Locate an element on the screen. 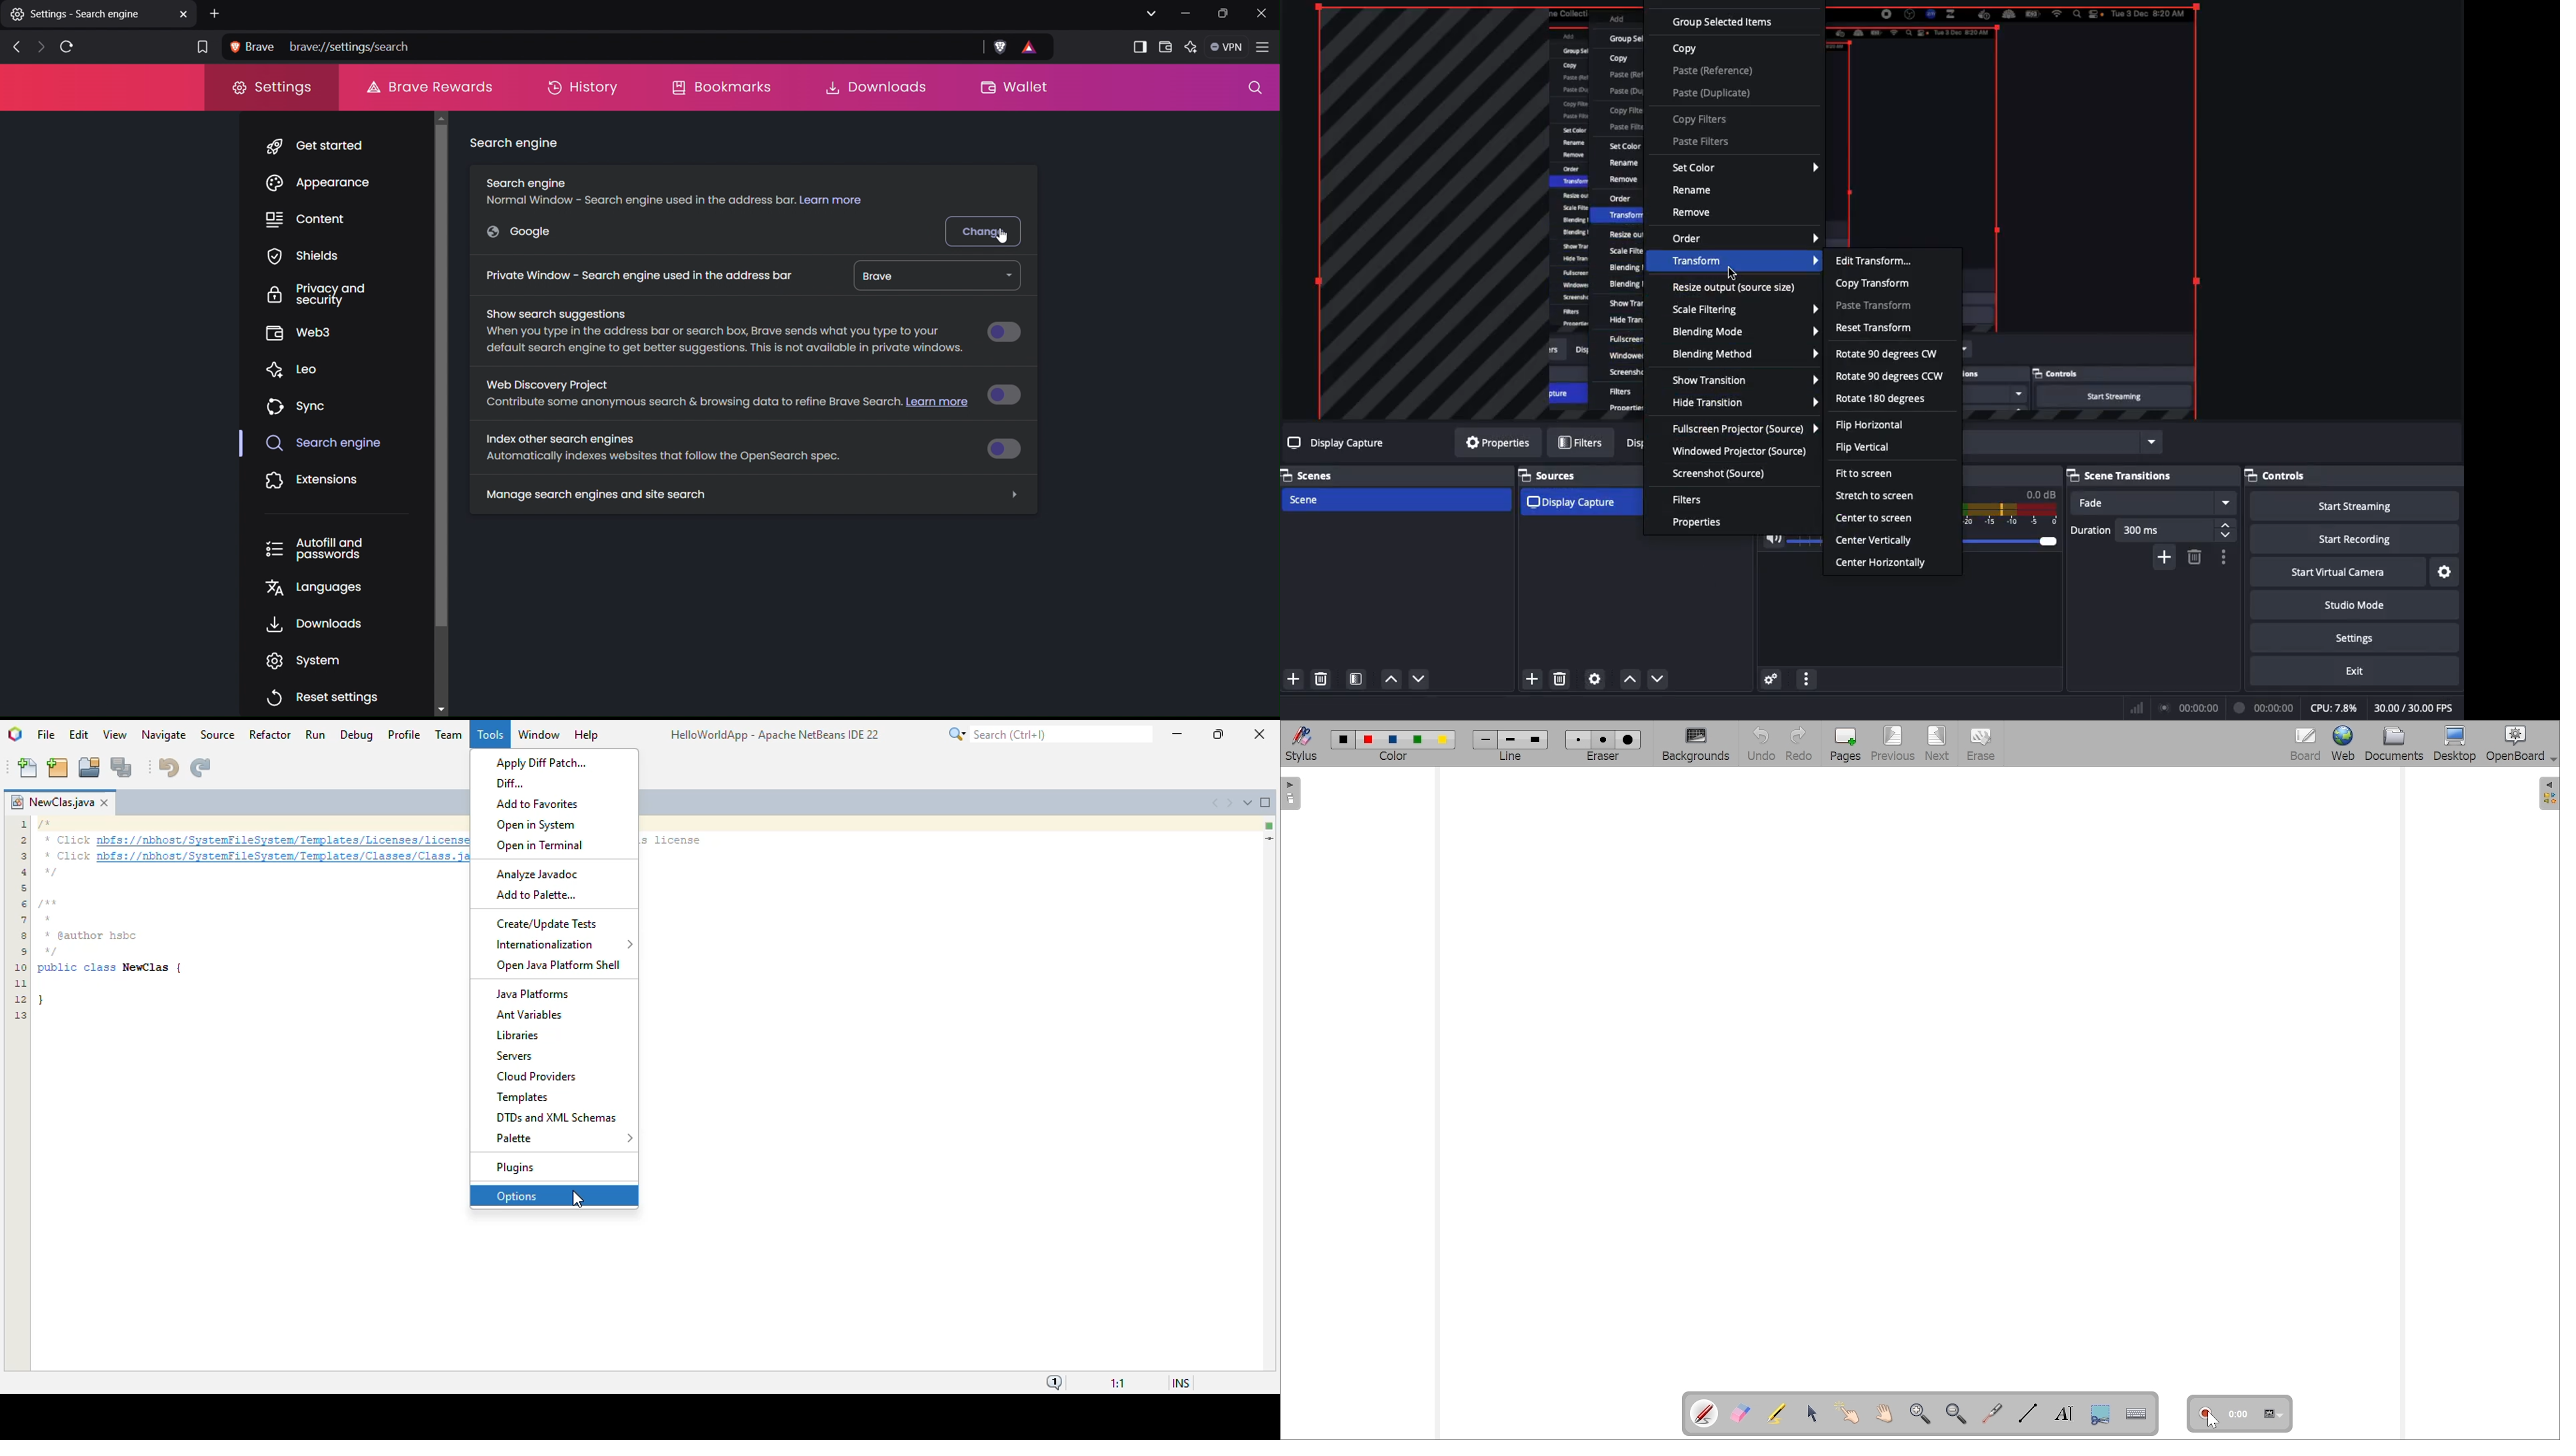 Image resolution: width=2576 pixels, height=1456 pixels. Previous is located at coordinates (1894, 745).